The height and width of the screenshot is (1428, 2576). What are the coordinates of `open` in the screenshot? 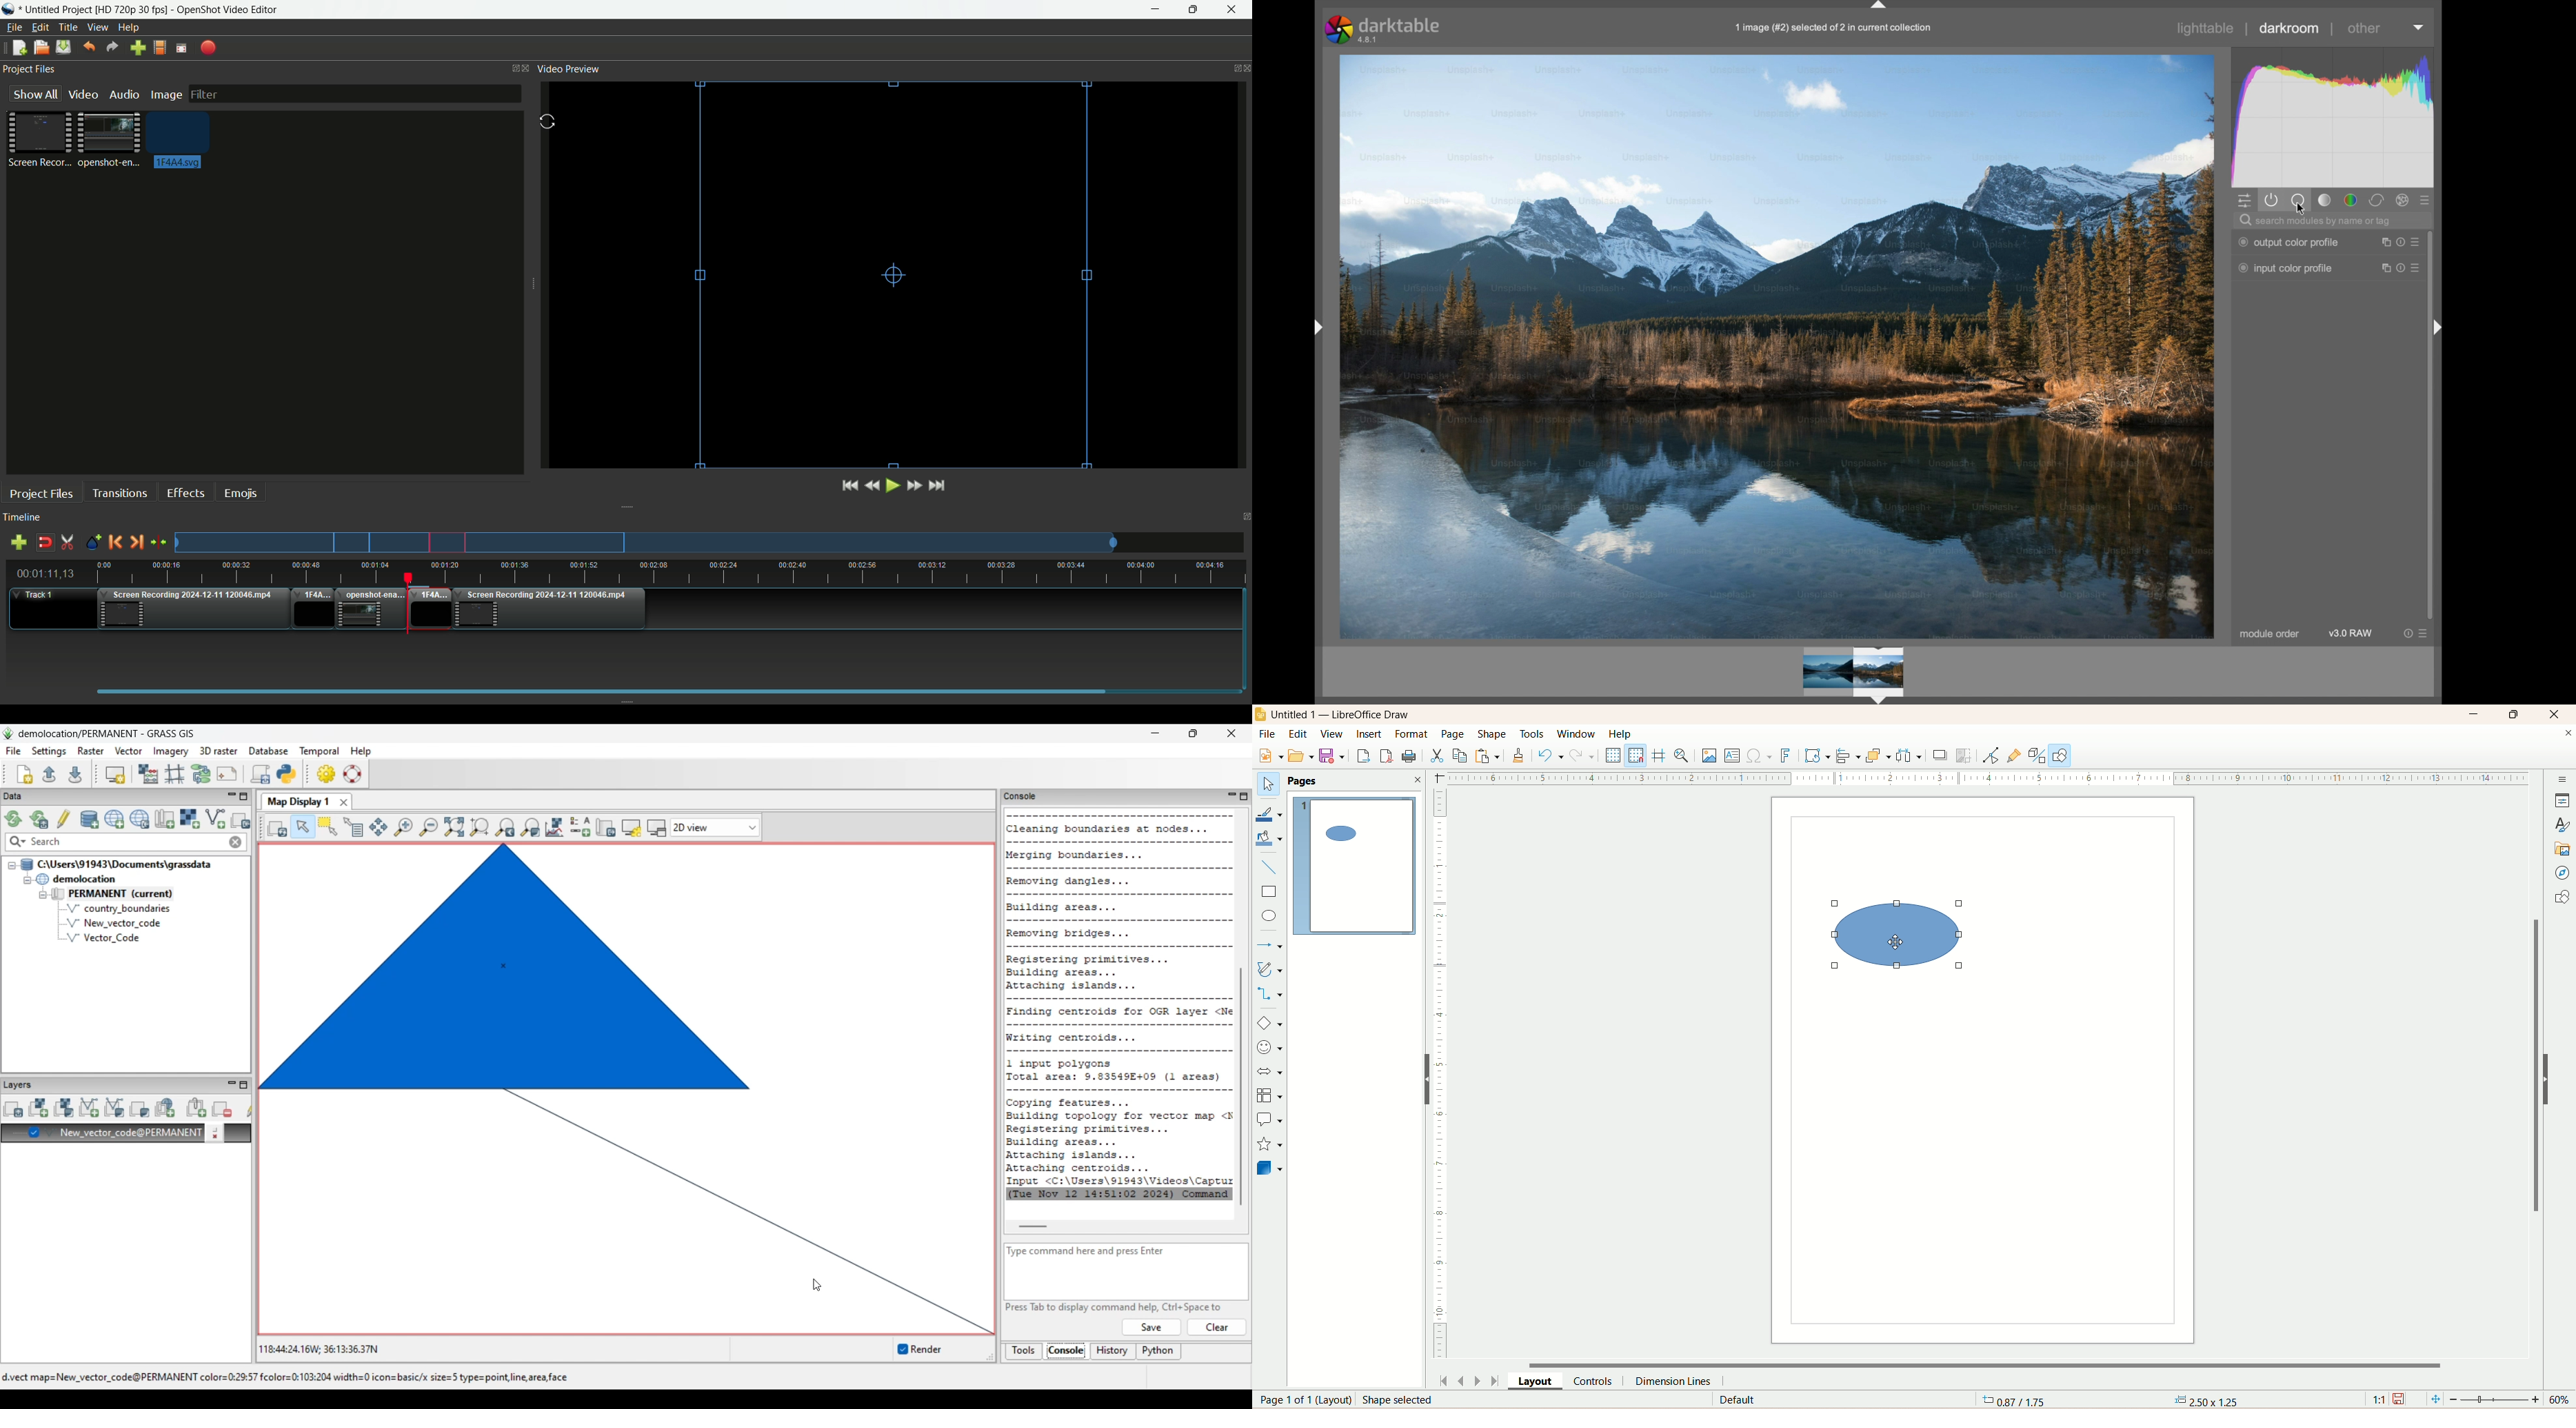 It's located at (1300, 754).